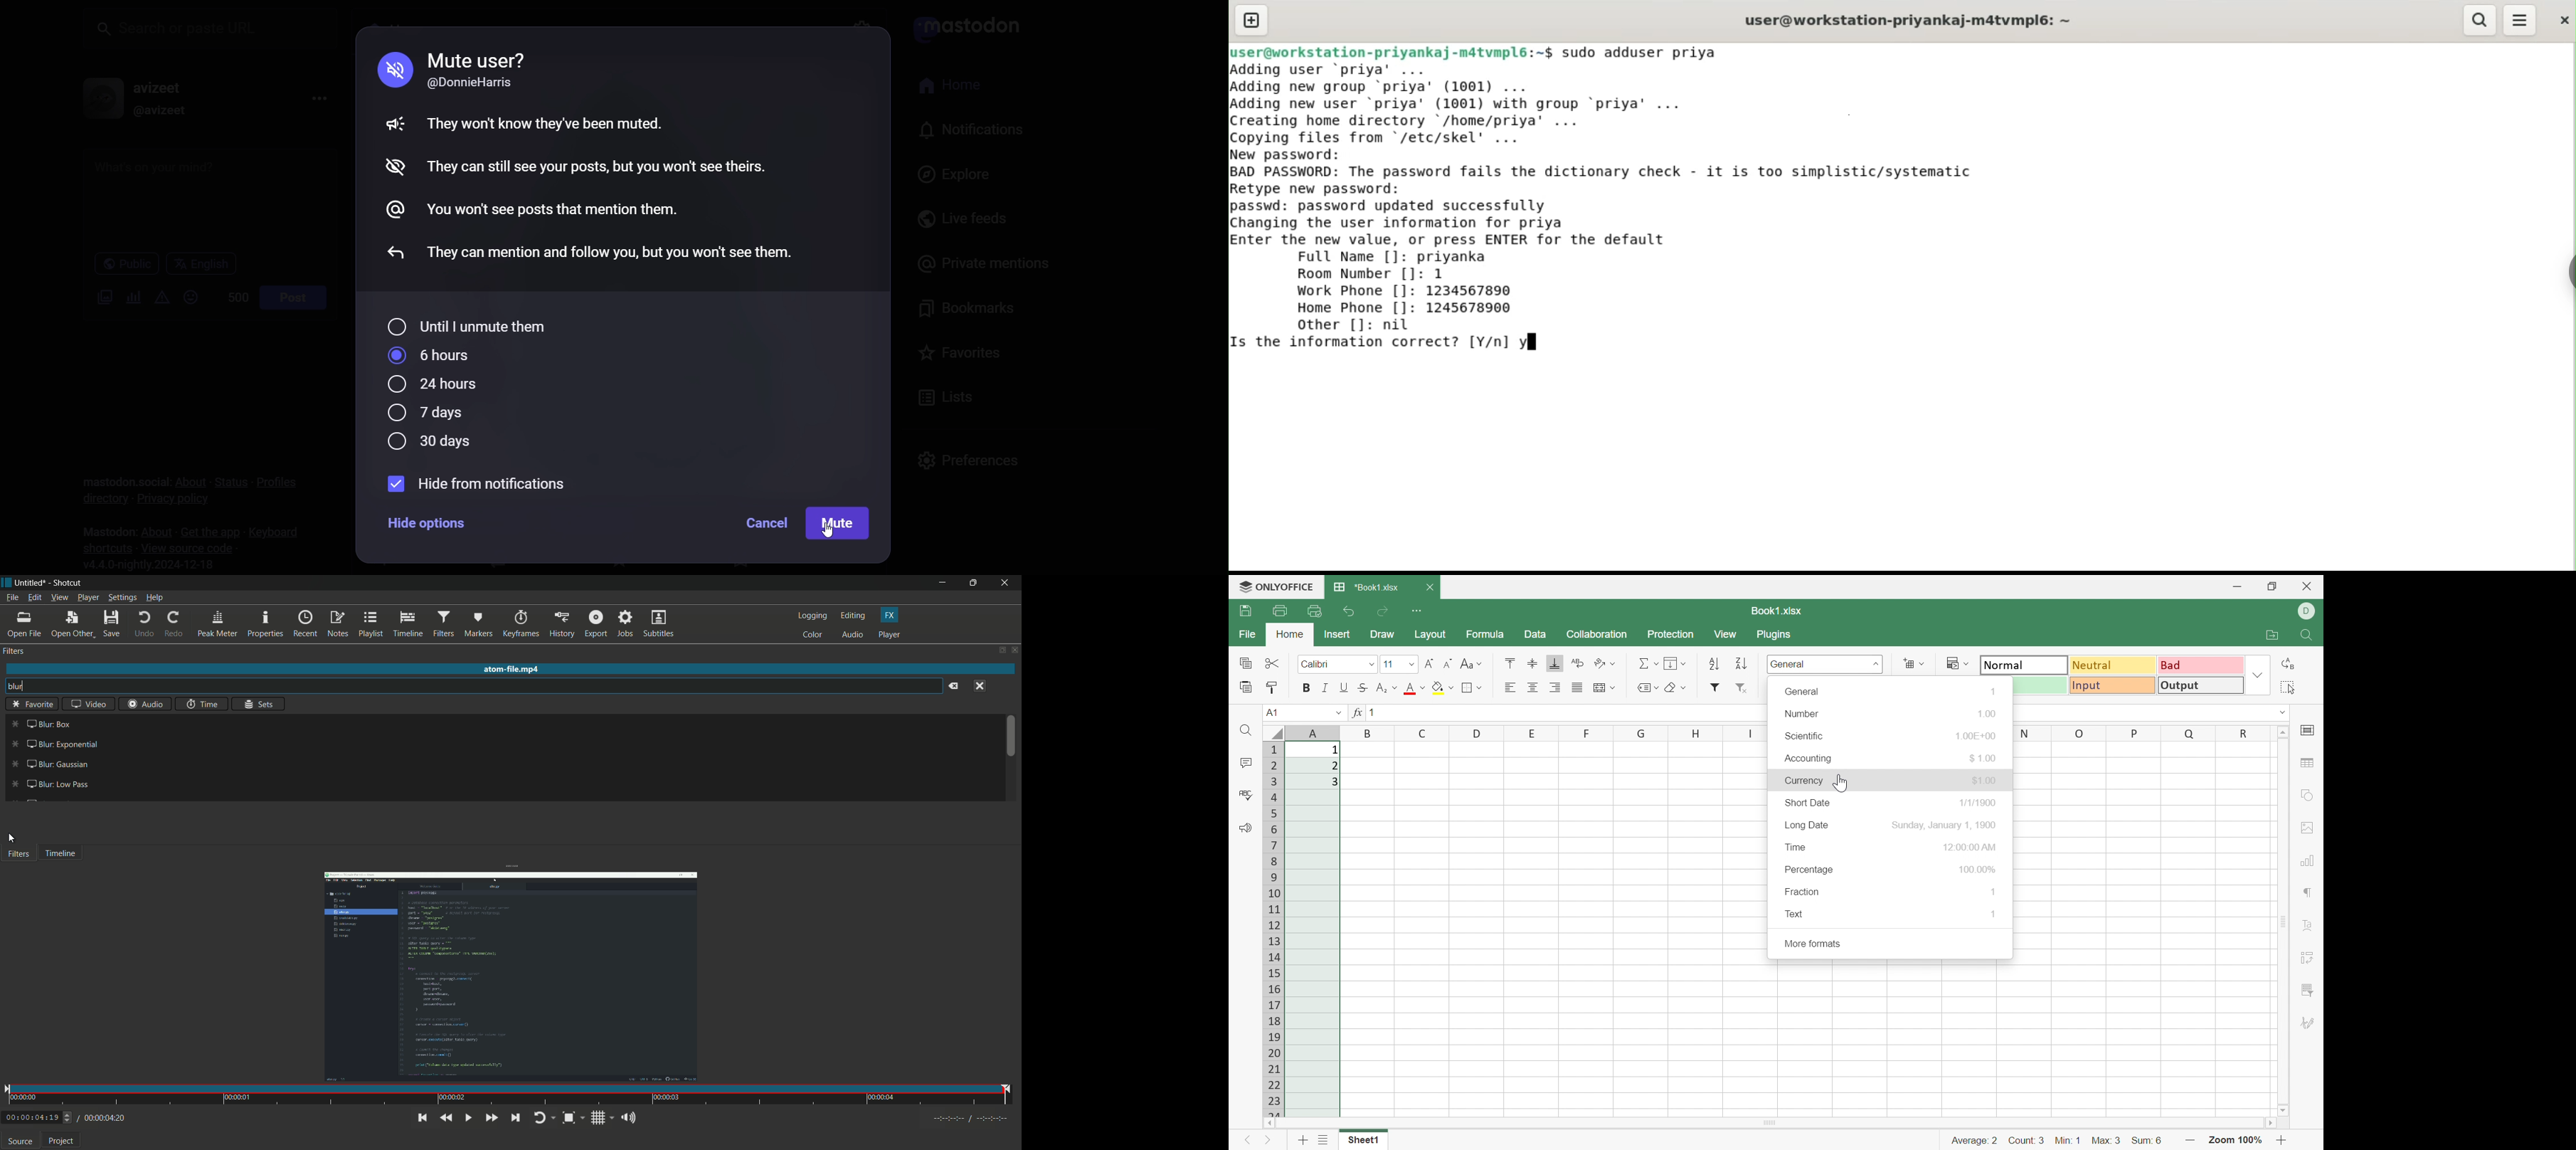  I want to click on Fraction, so click(1802, 893).